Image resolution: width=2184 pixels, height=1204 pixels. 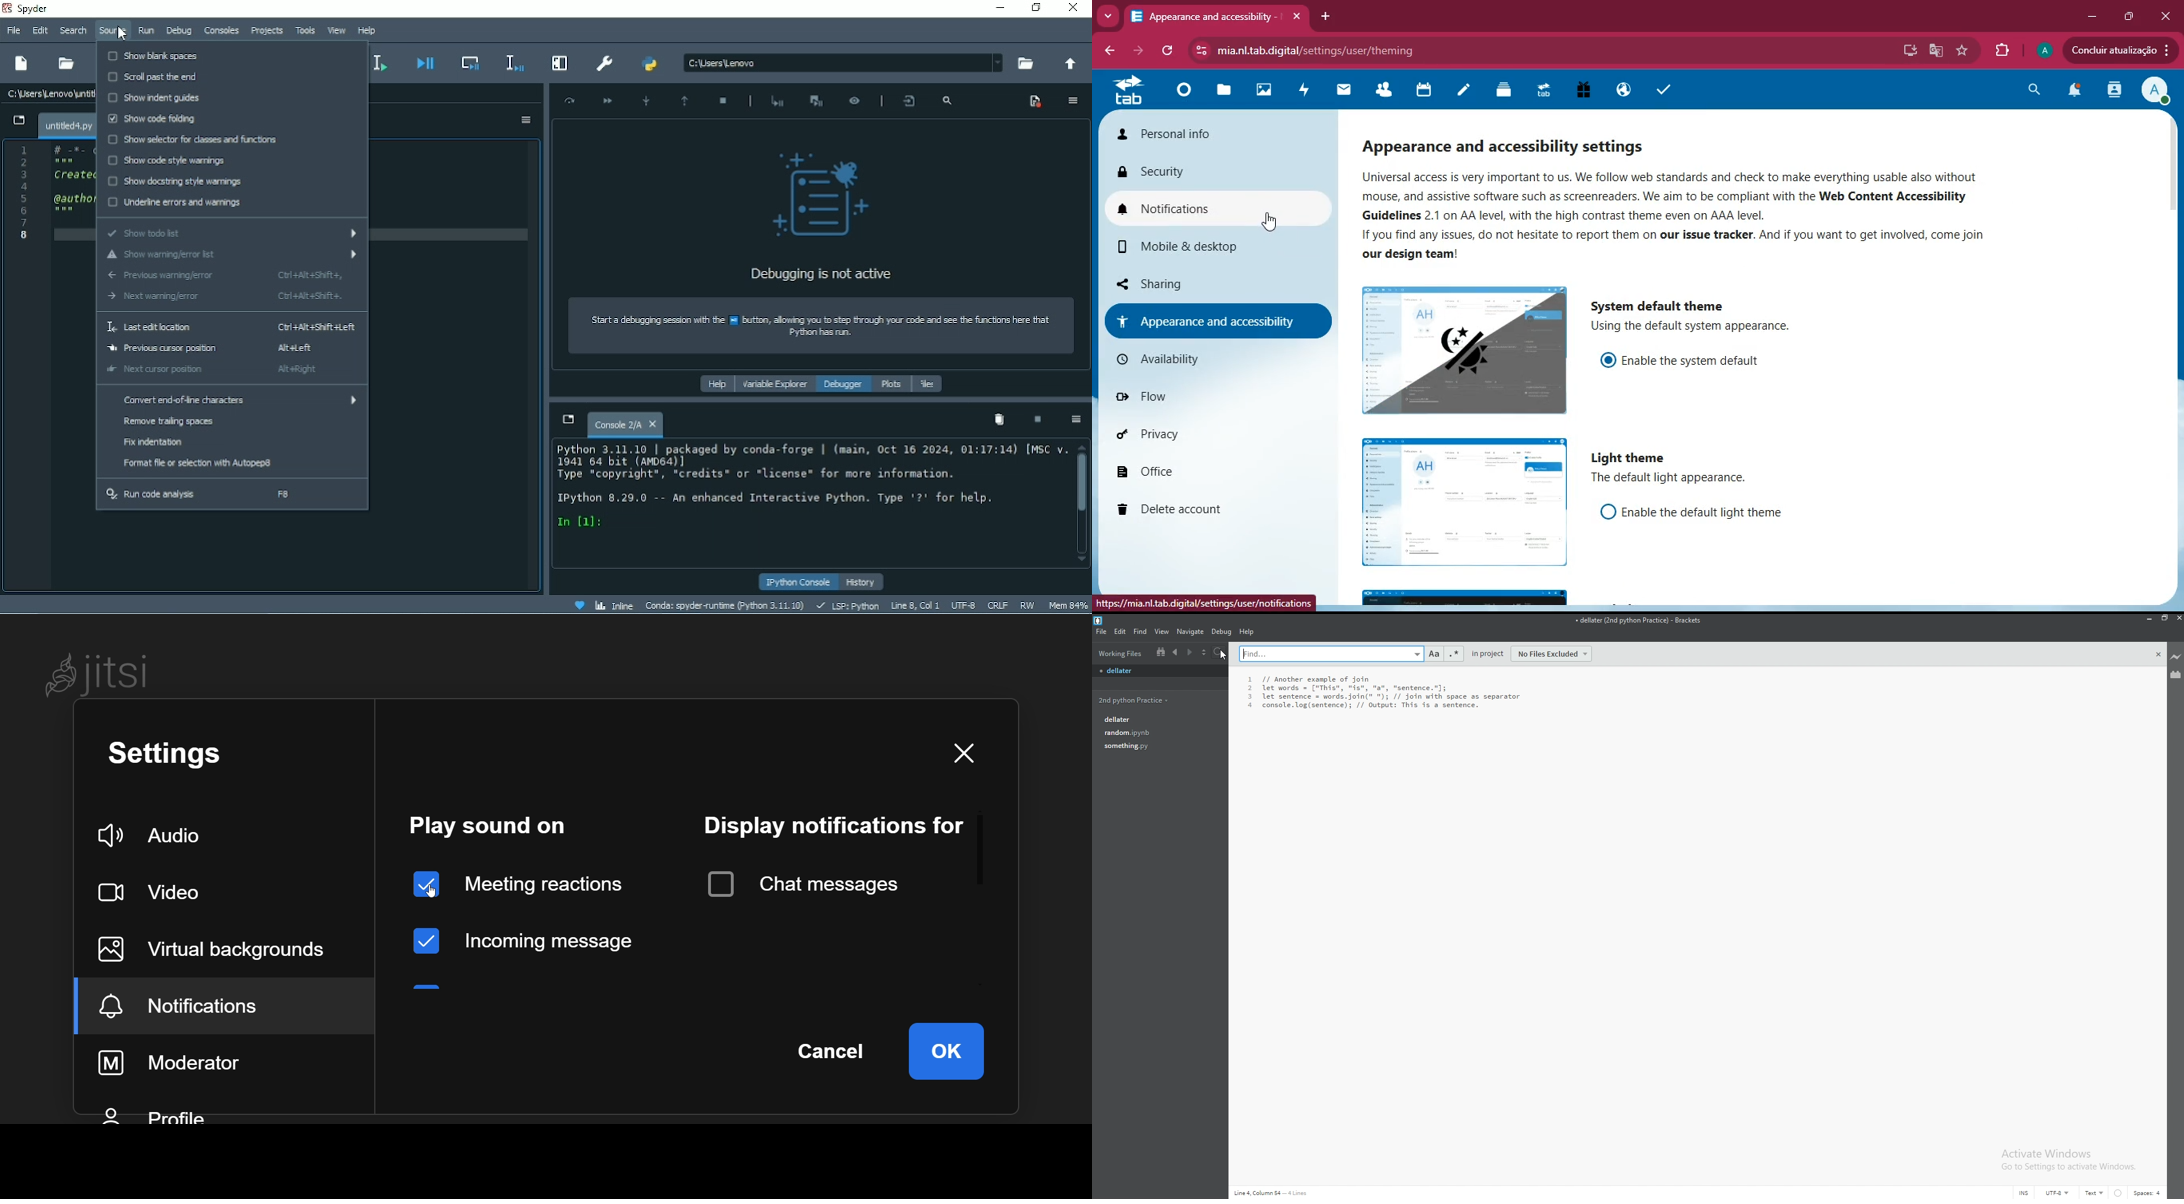 I want to click on search, so click(x=1223, y=653).